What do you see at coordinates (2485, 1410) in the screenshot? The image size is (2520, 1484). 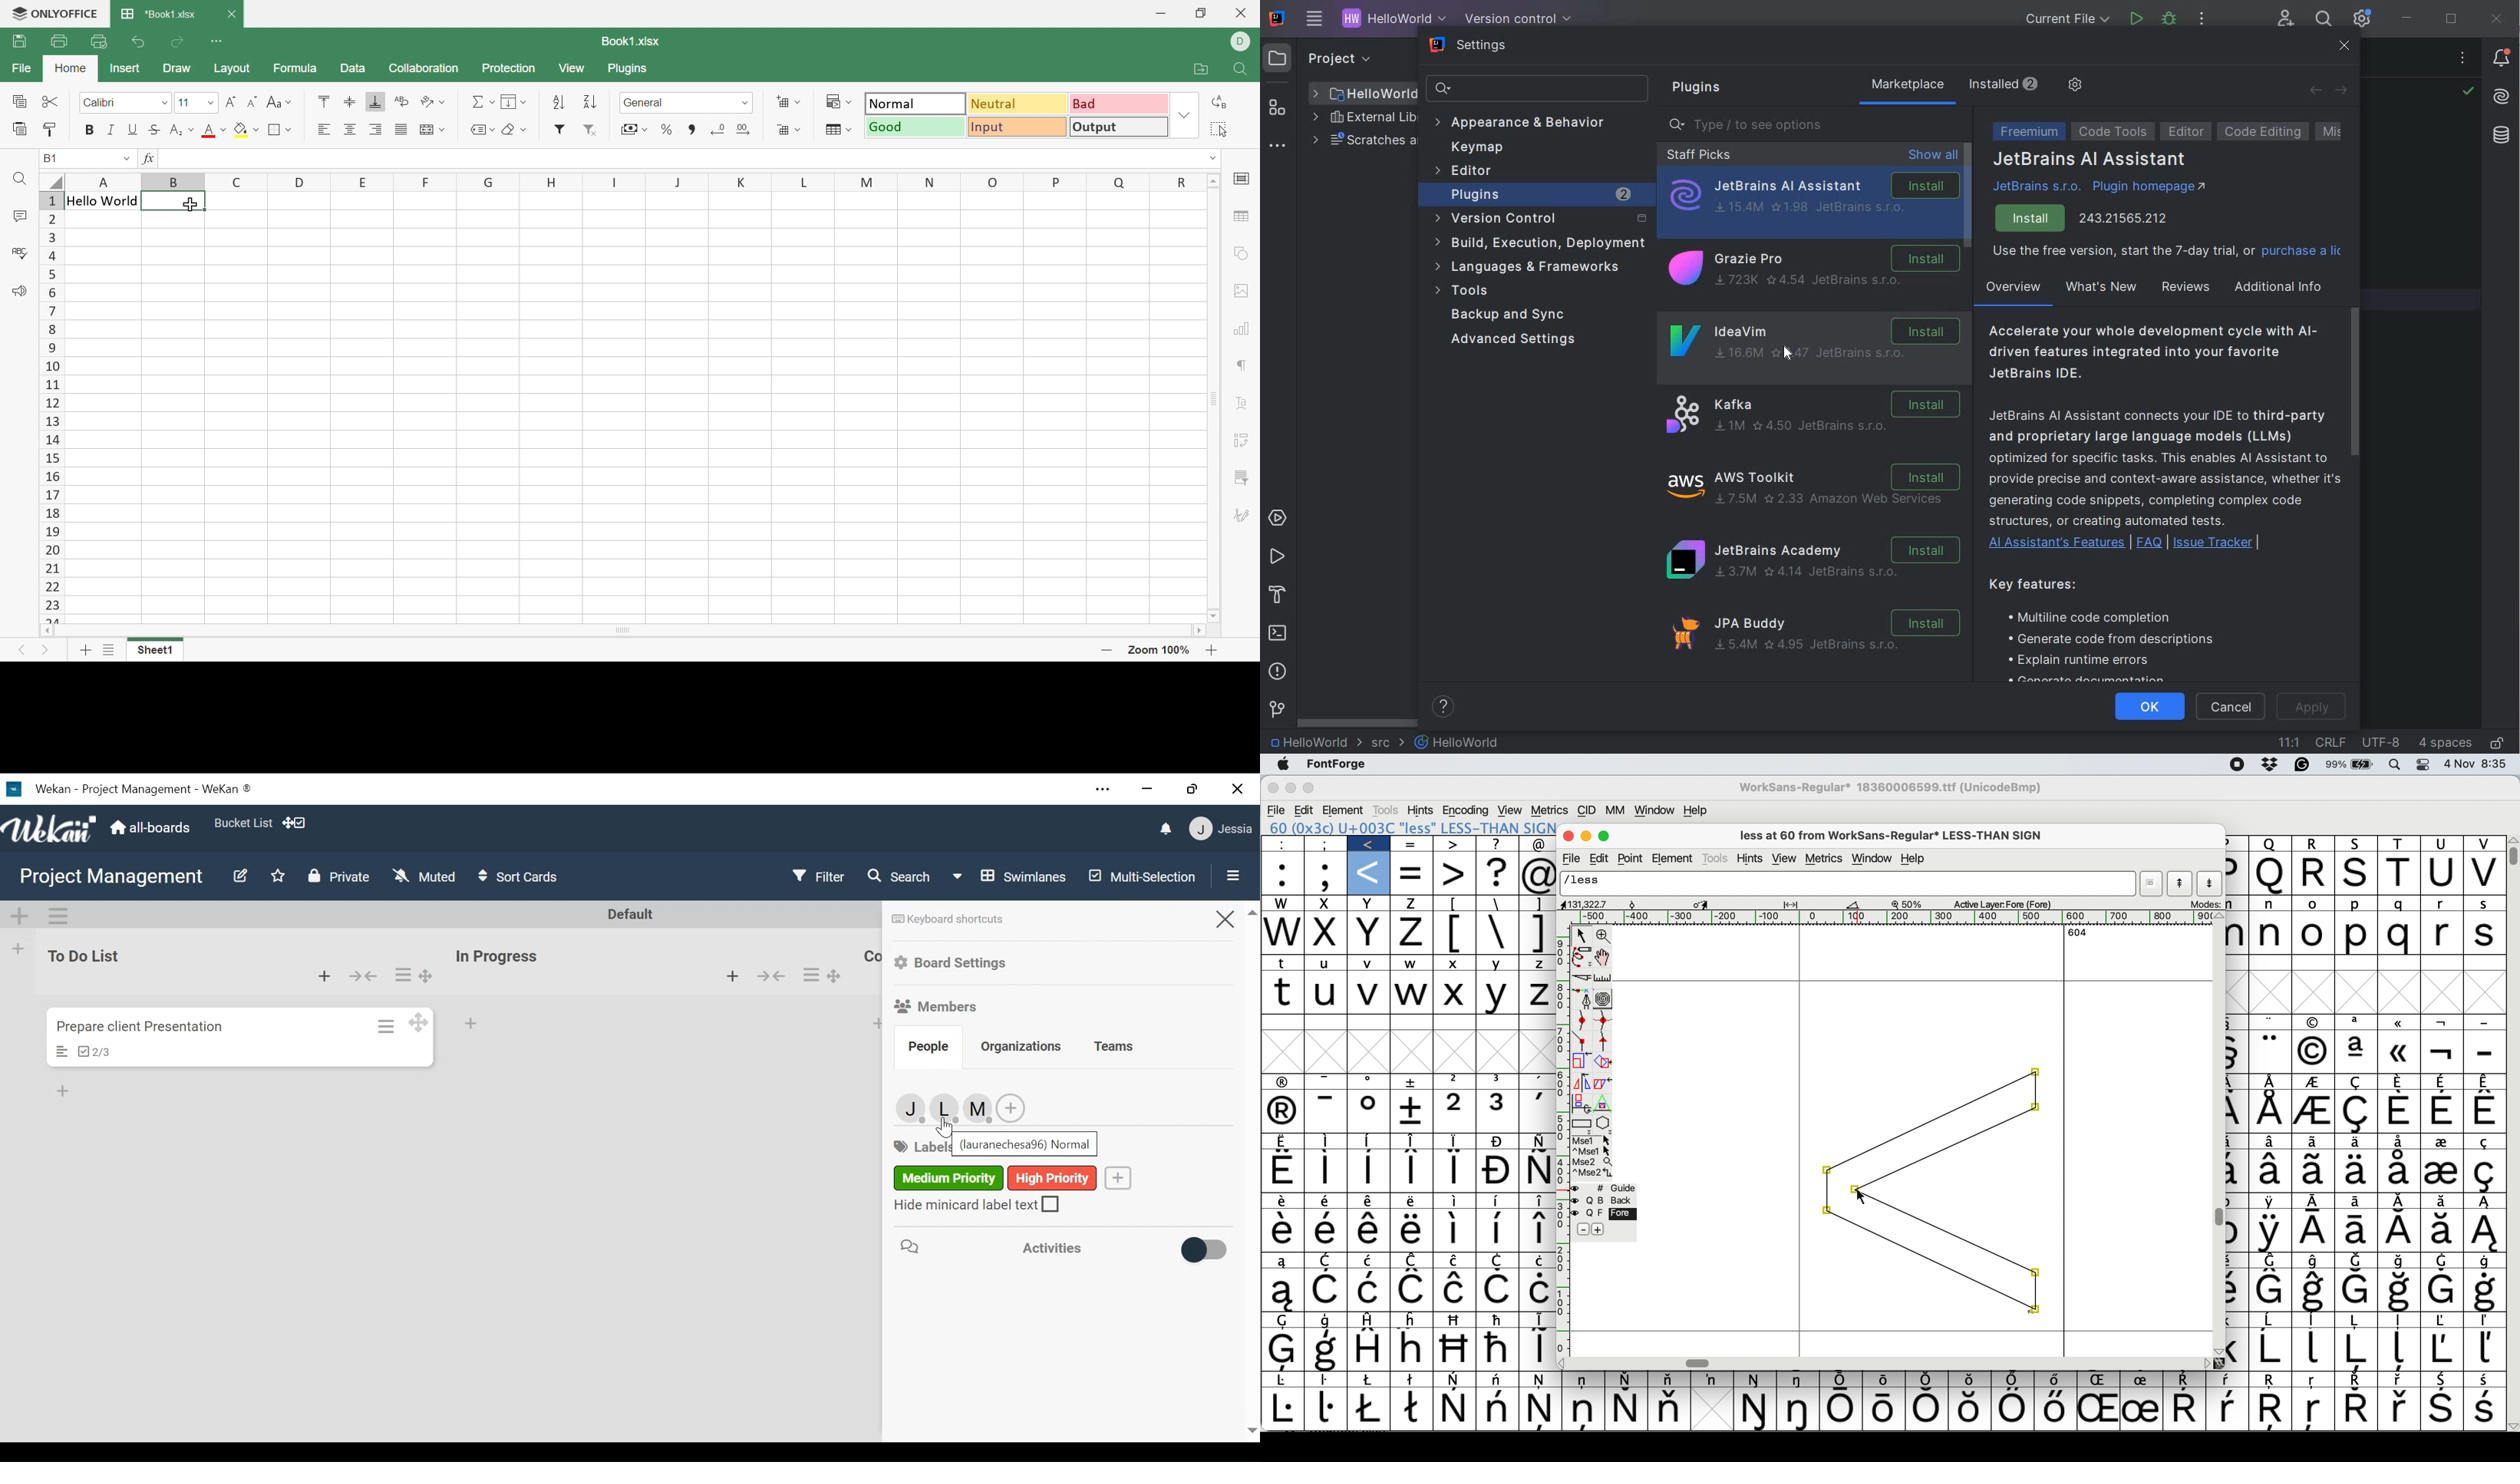 I see `Symbol` at bounding box center [2485, 1410].